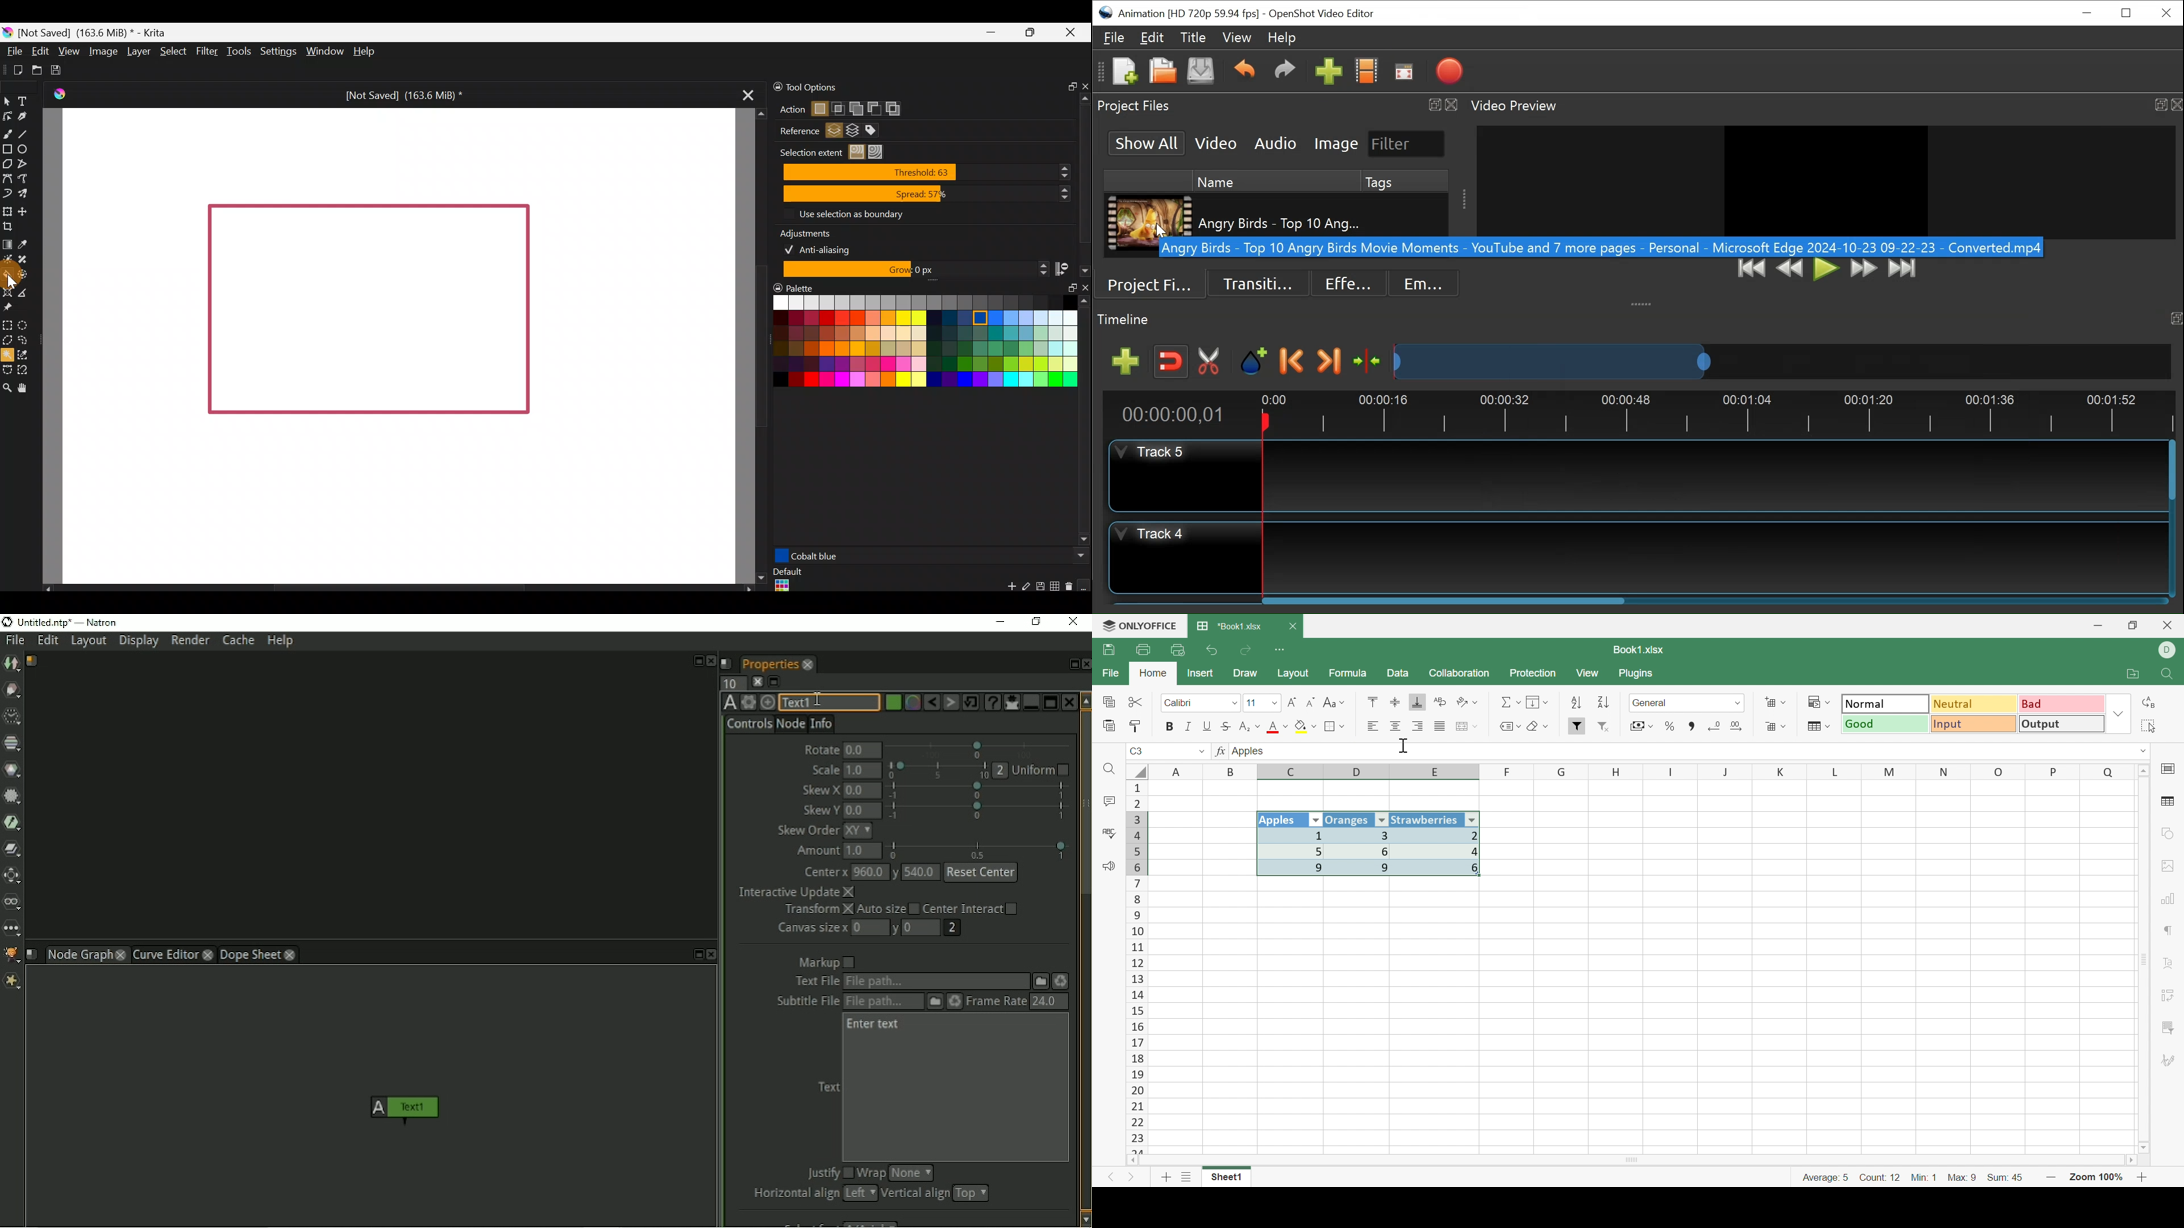  What do you see at coordinates (1398, 674) in the screenshot?
I see `Data` at bounding box center [1398, 674].